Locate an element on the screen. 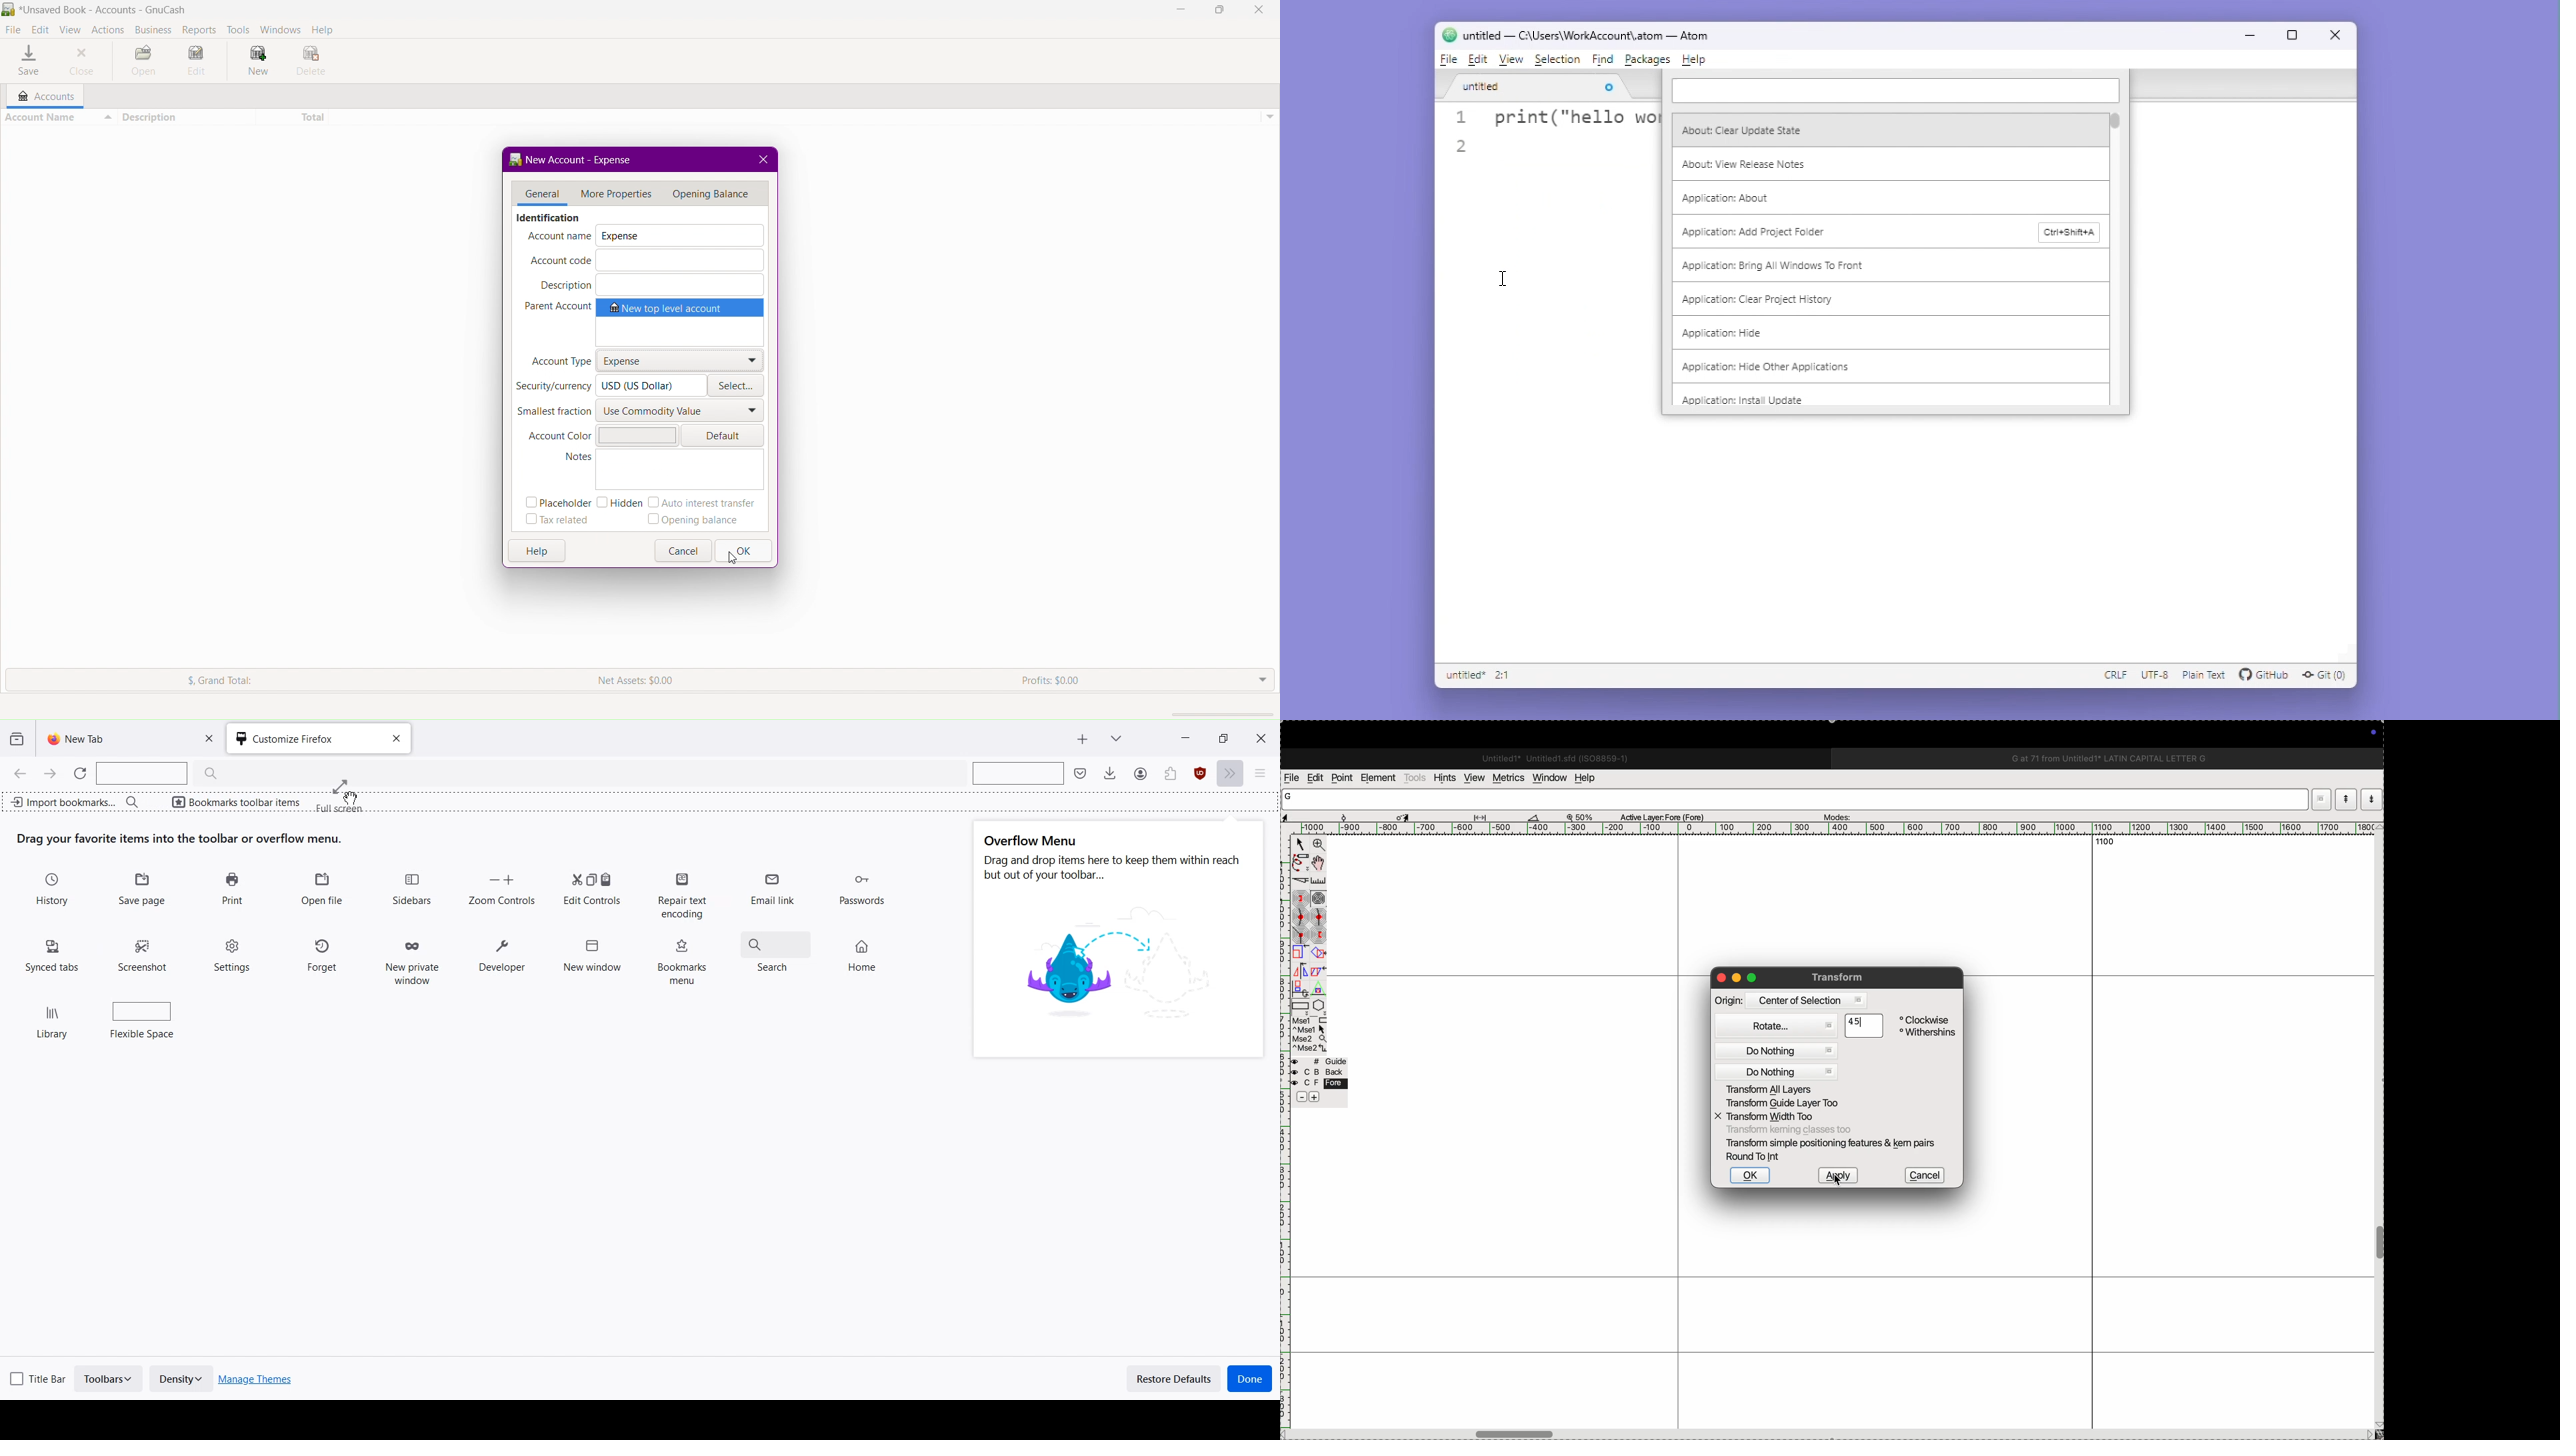 This screenshot has height=1456, width=2576. show previous word list is located at coordinates (2372, 798).